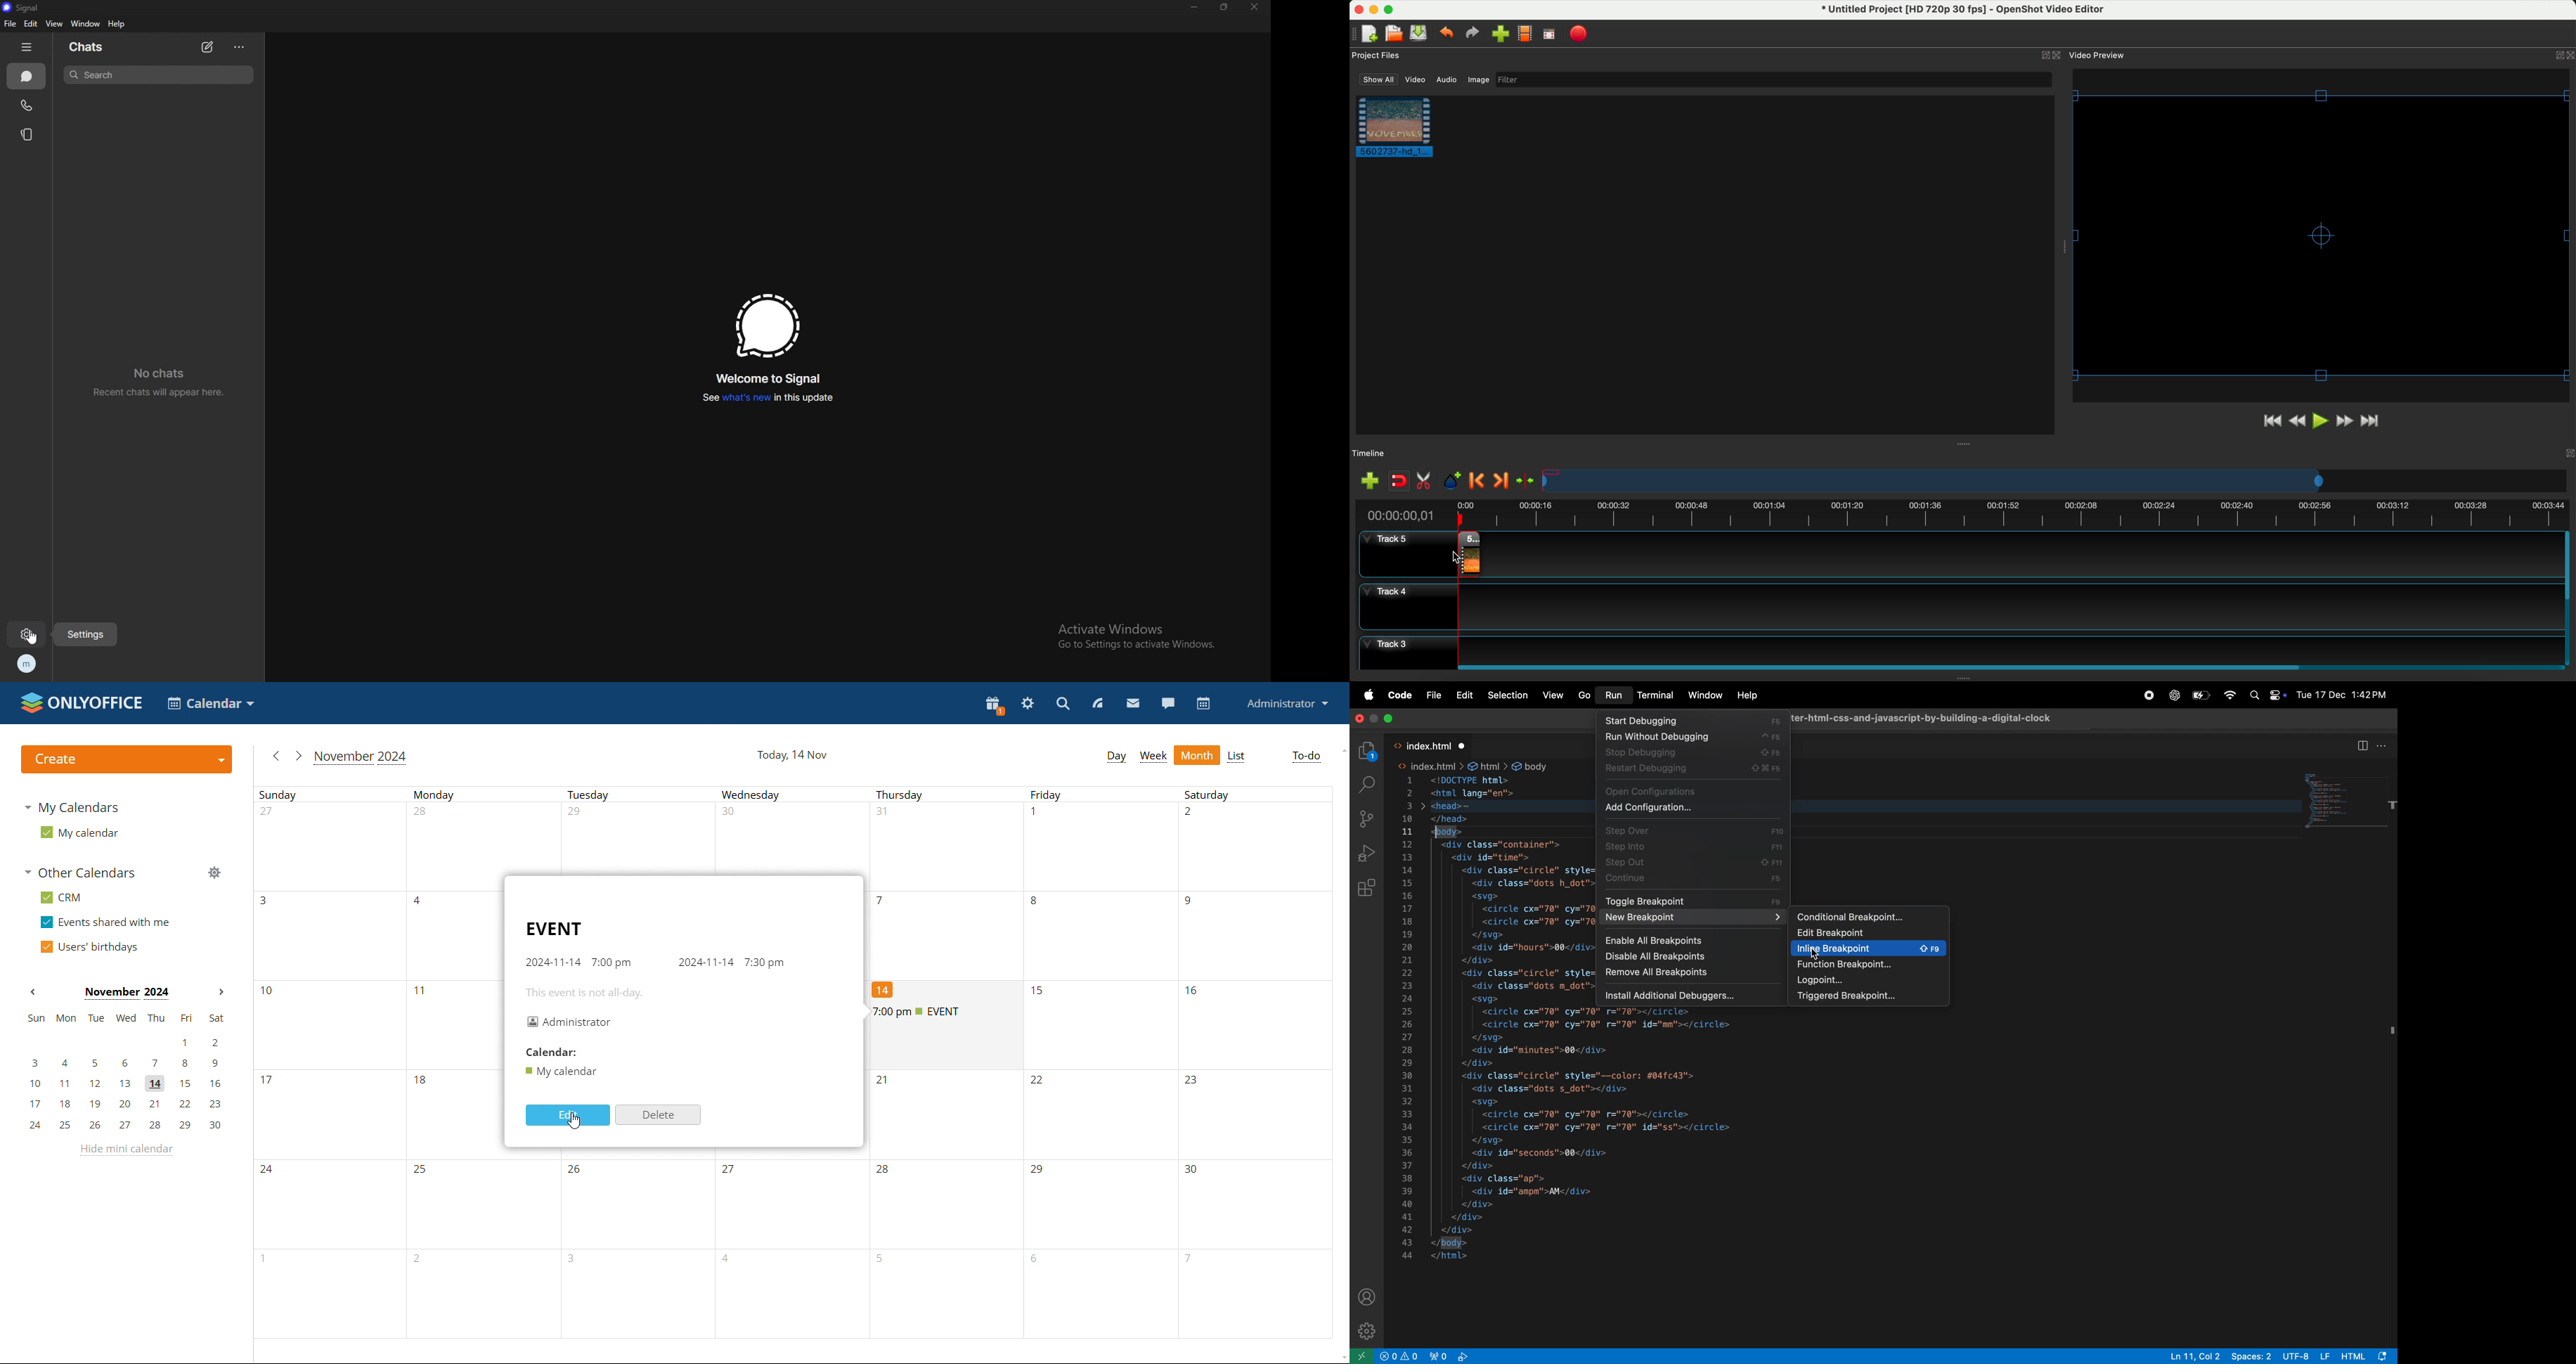  Describe the element at coordinates (577, 1259) in the screenshot. I see `number` at that location.